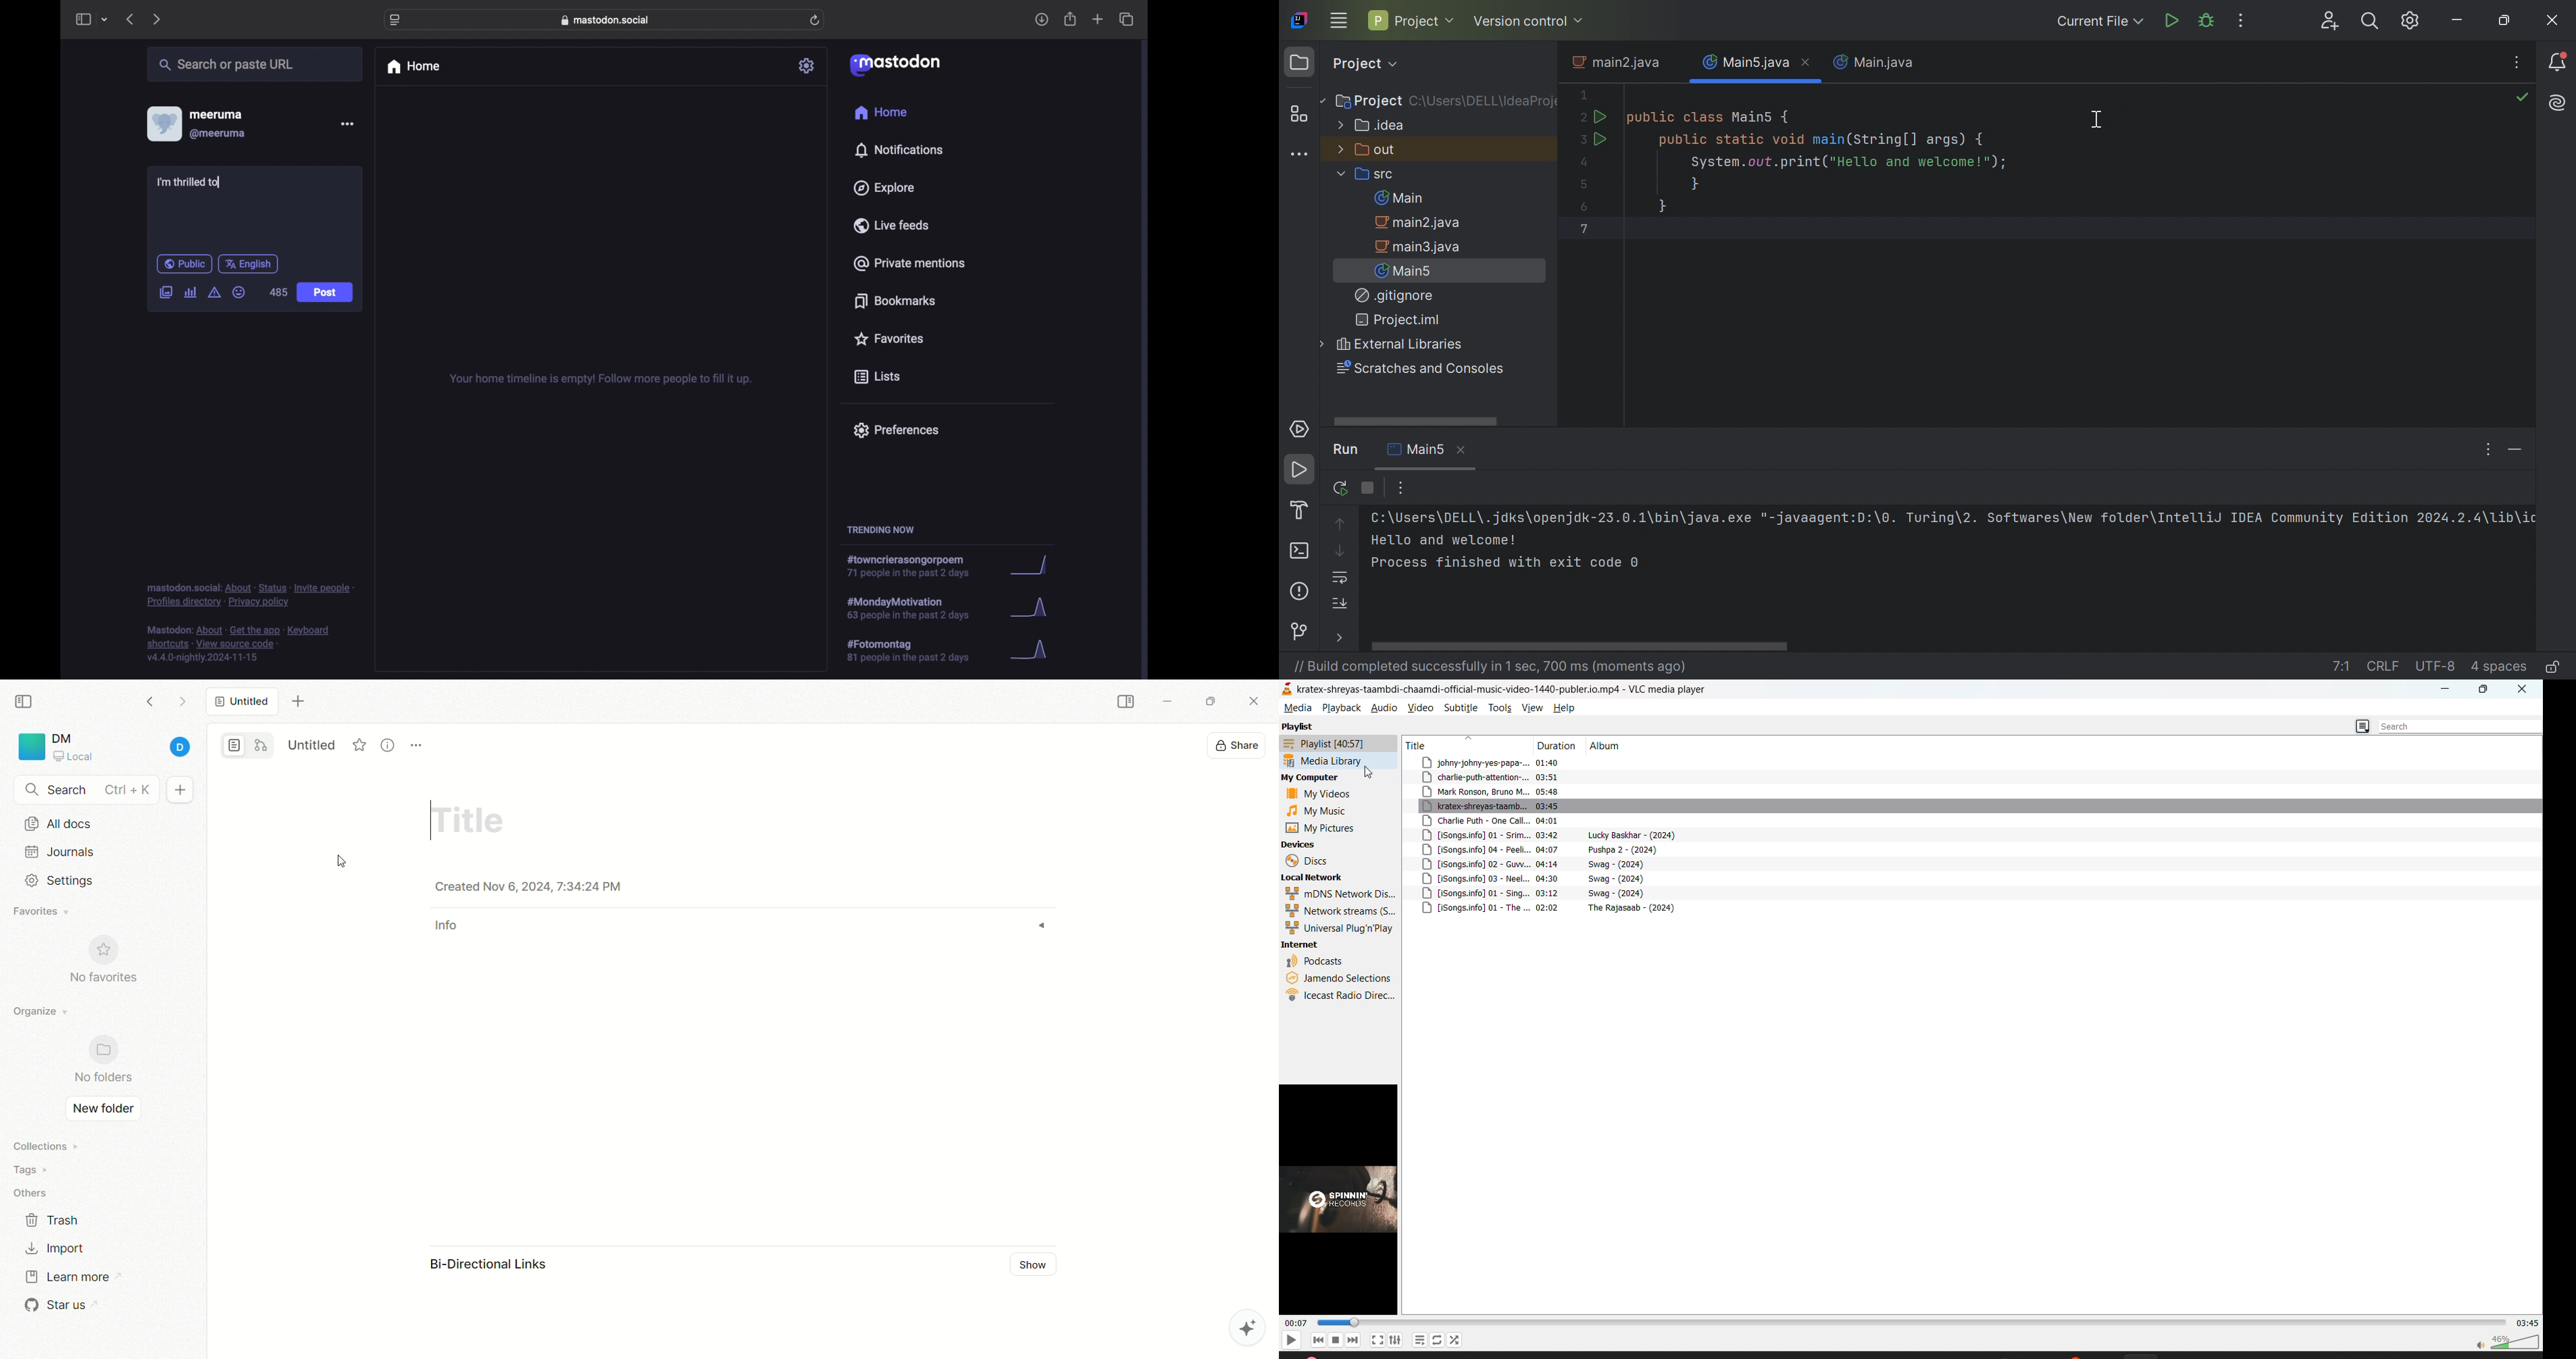  What do you see at coordinates (1548, 893) in the screenshot?
I see `track title , duration and album` at bounding box center [1548, 893].